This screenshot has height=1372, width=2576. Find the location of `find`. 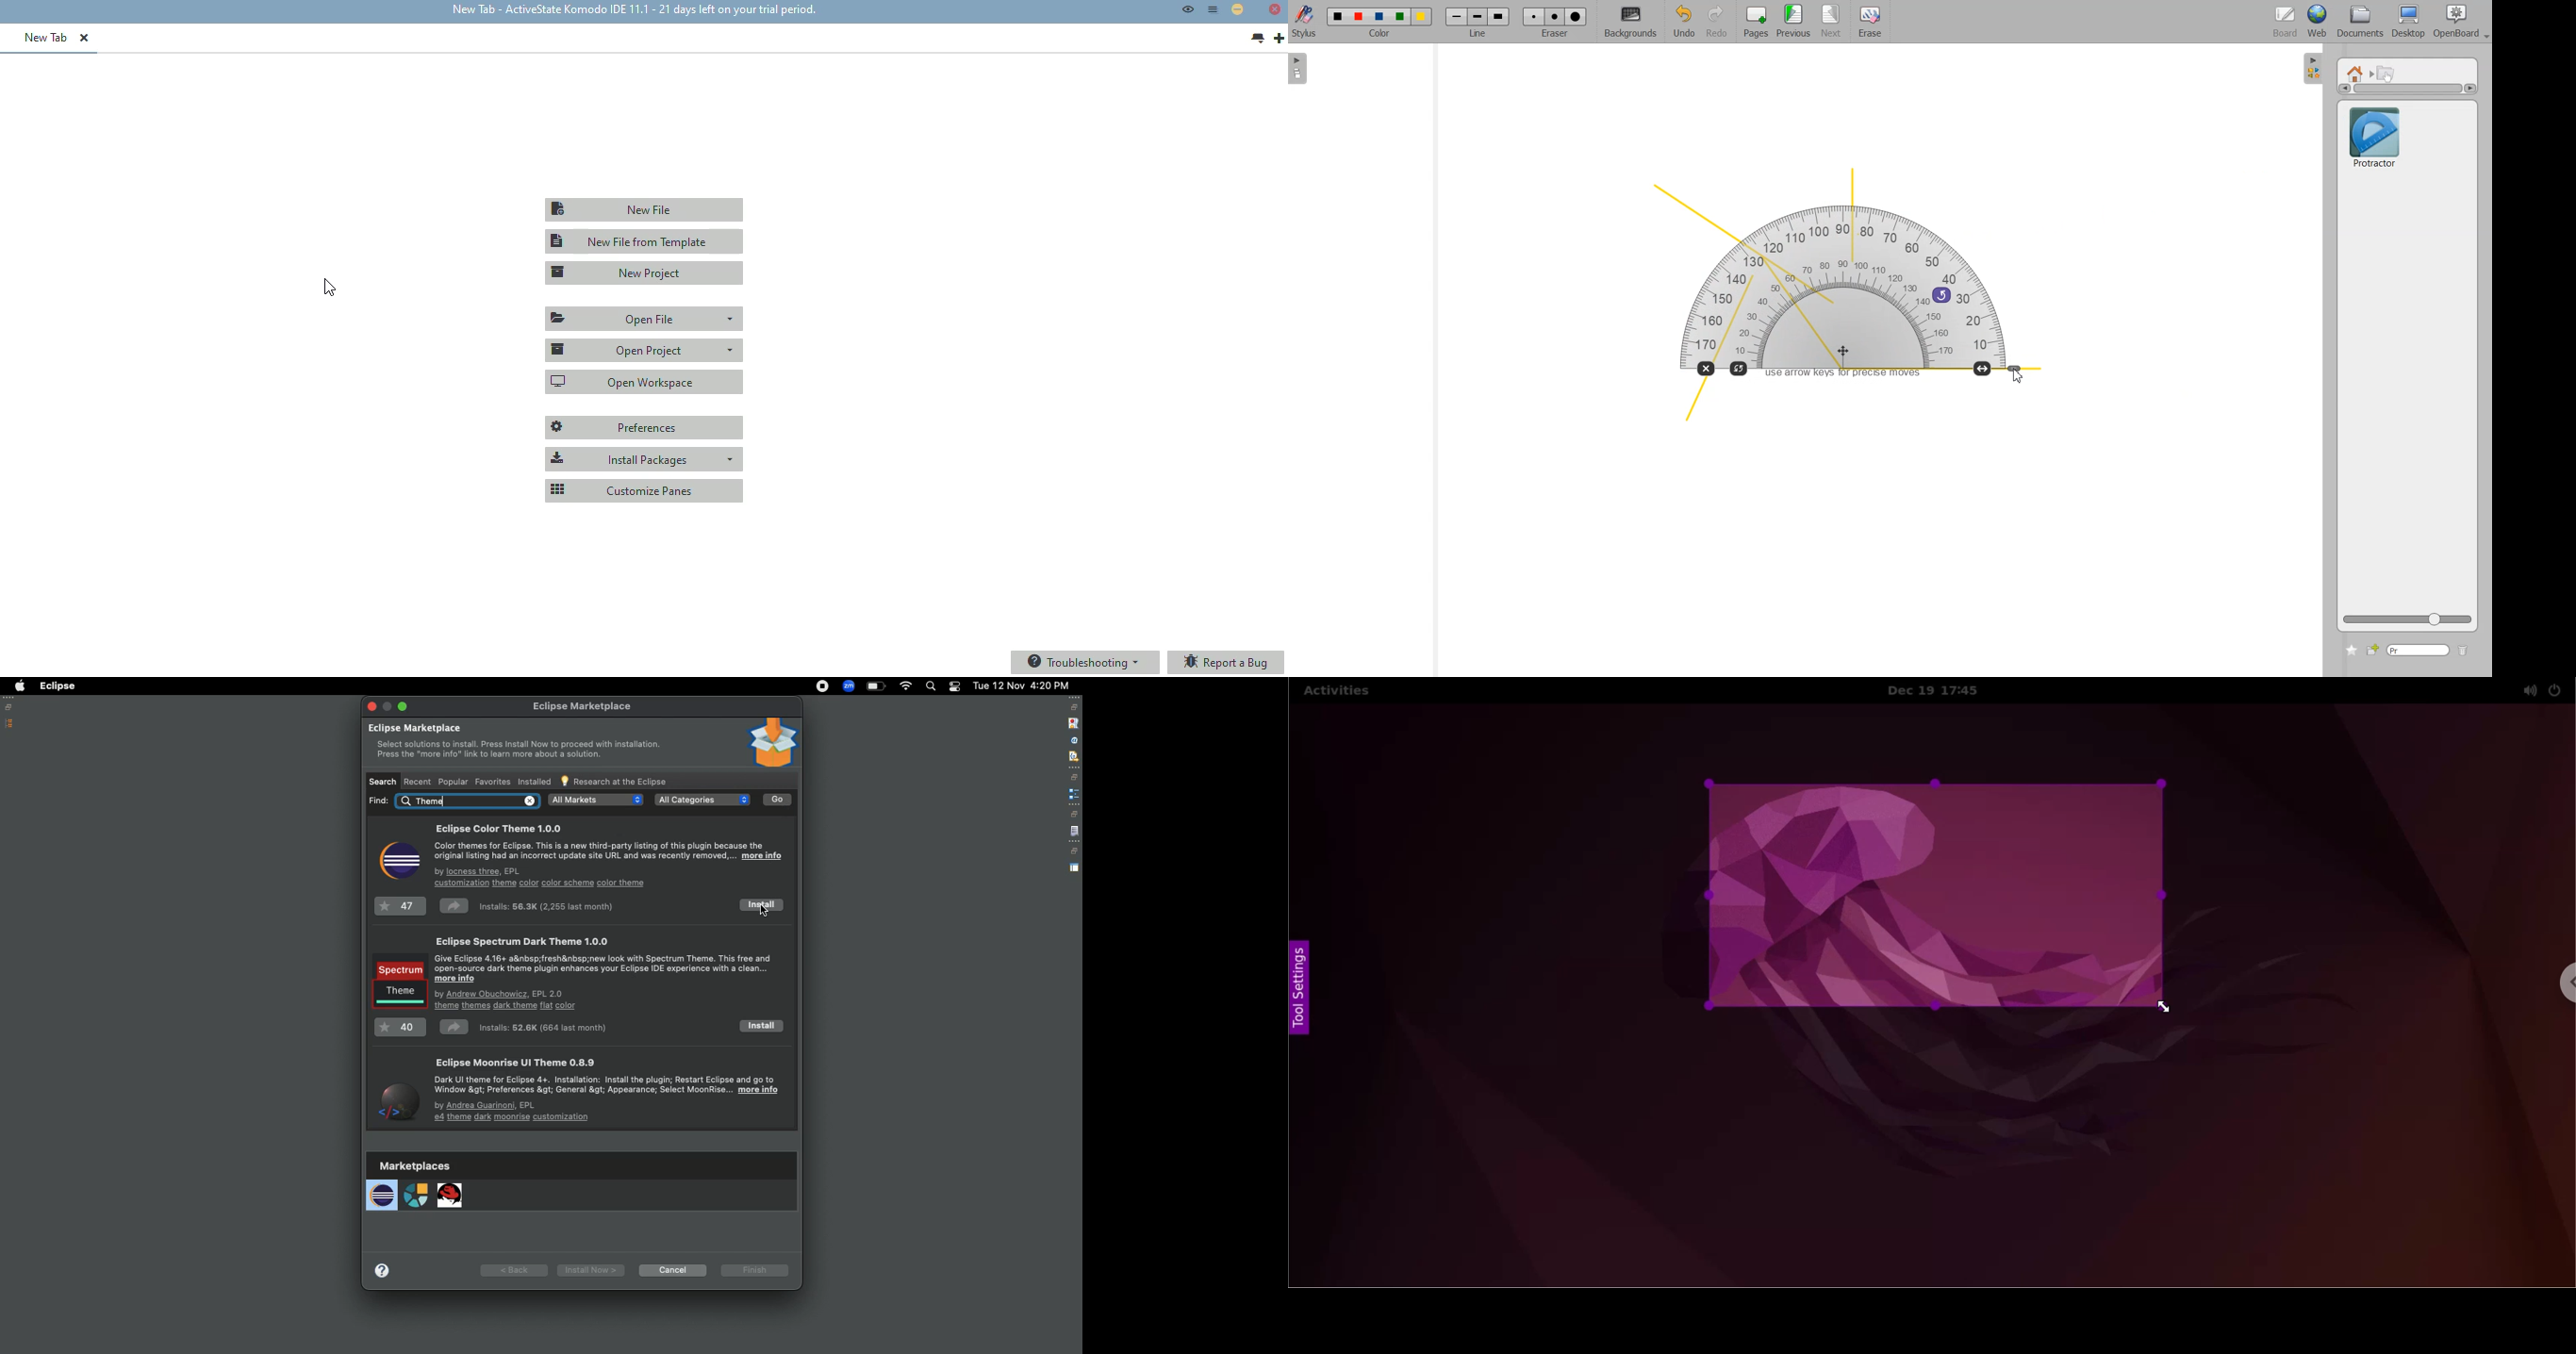

find is located at coordinates (380, 800).